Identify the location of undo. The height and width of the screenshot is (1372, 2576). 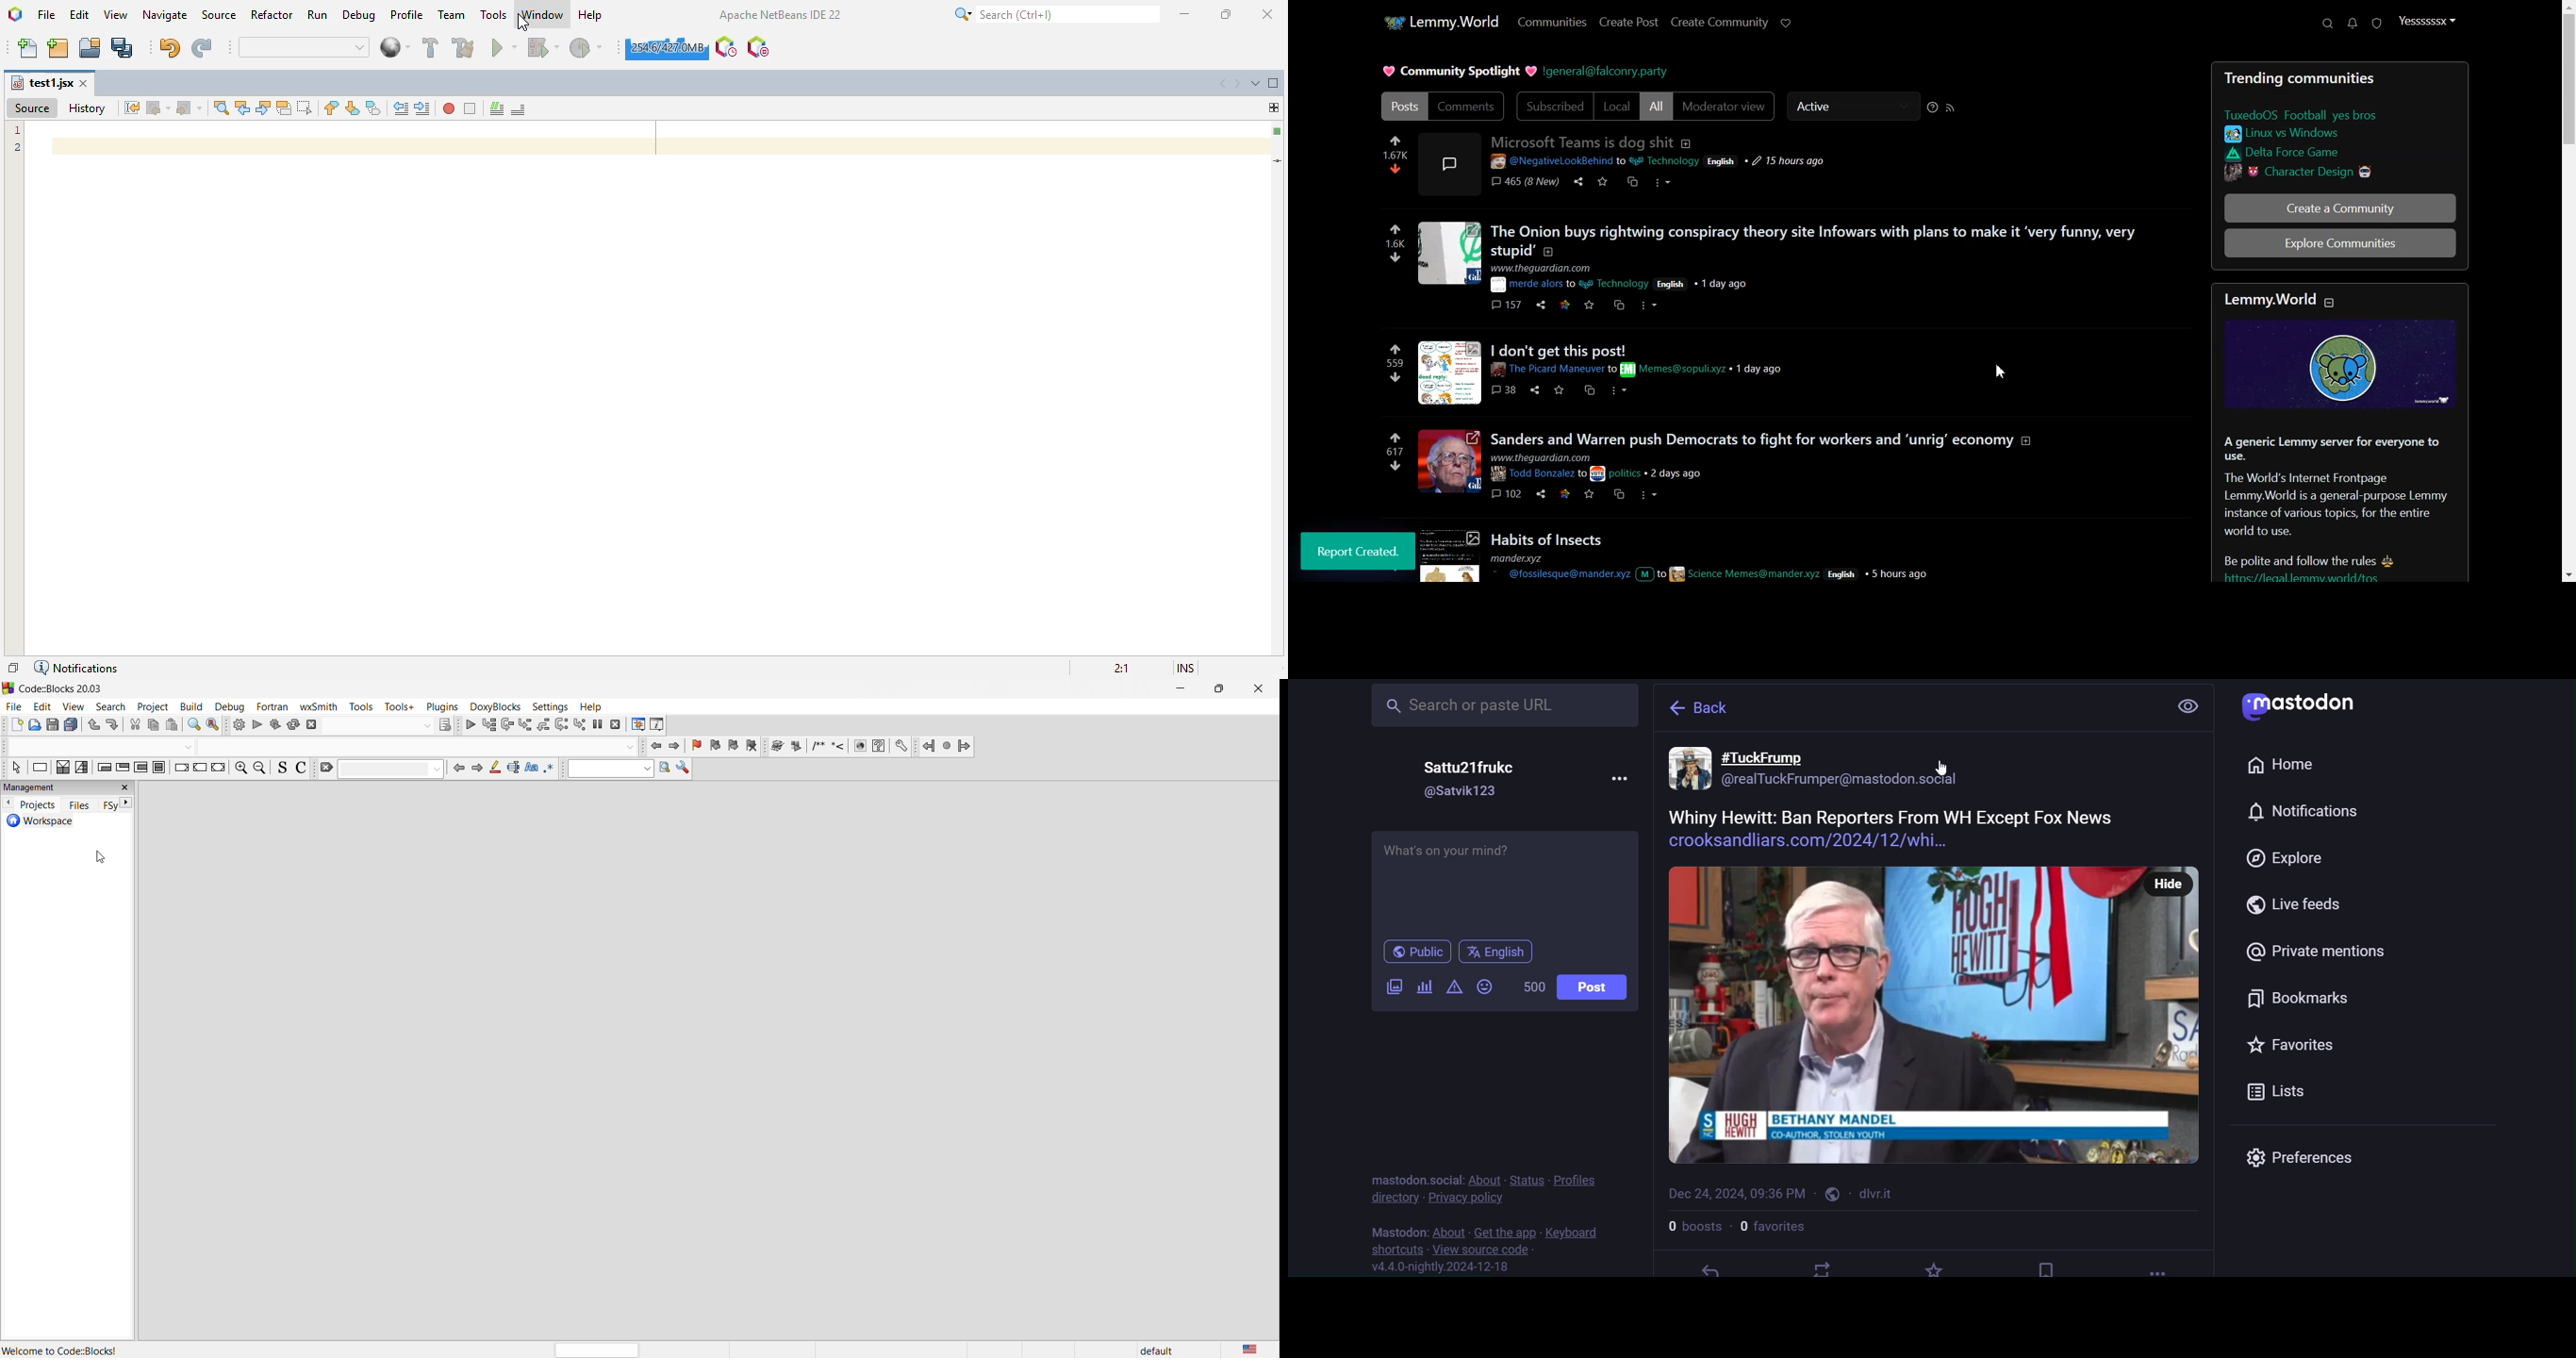
(171, 47).